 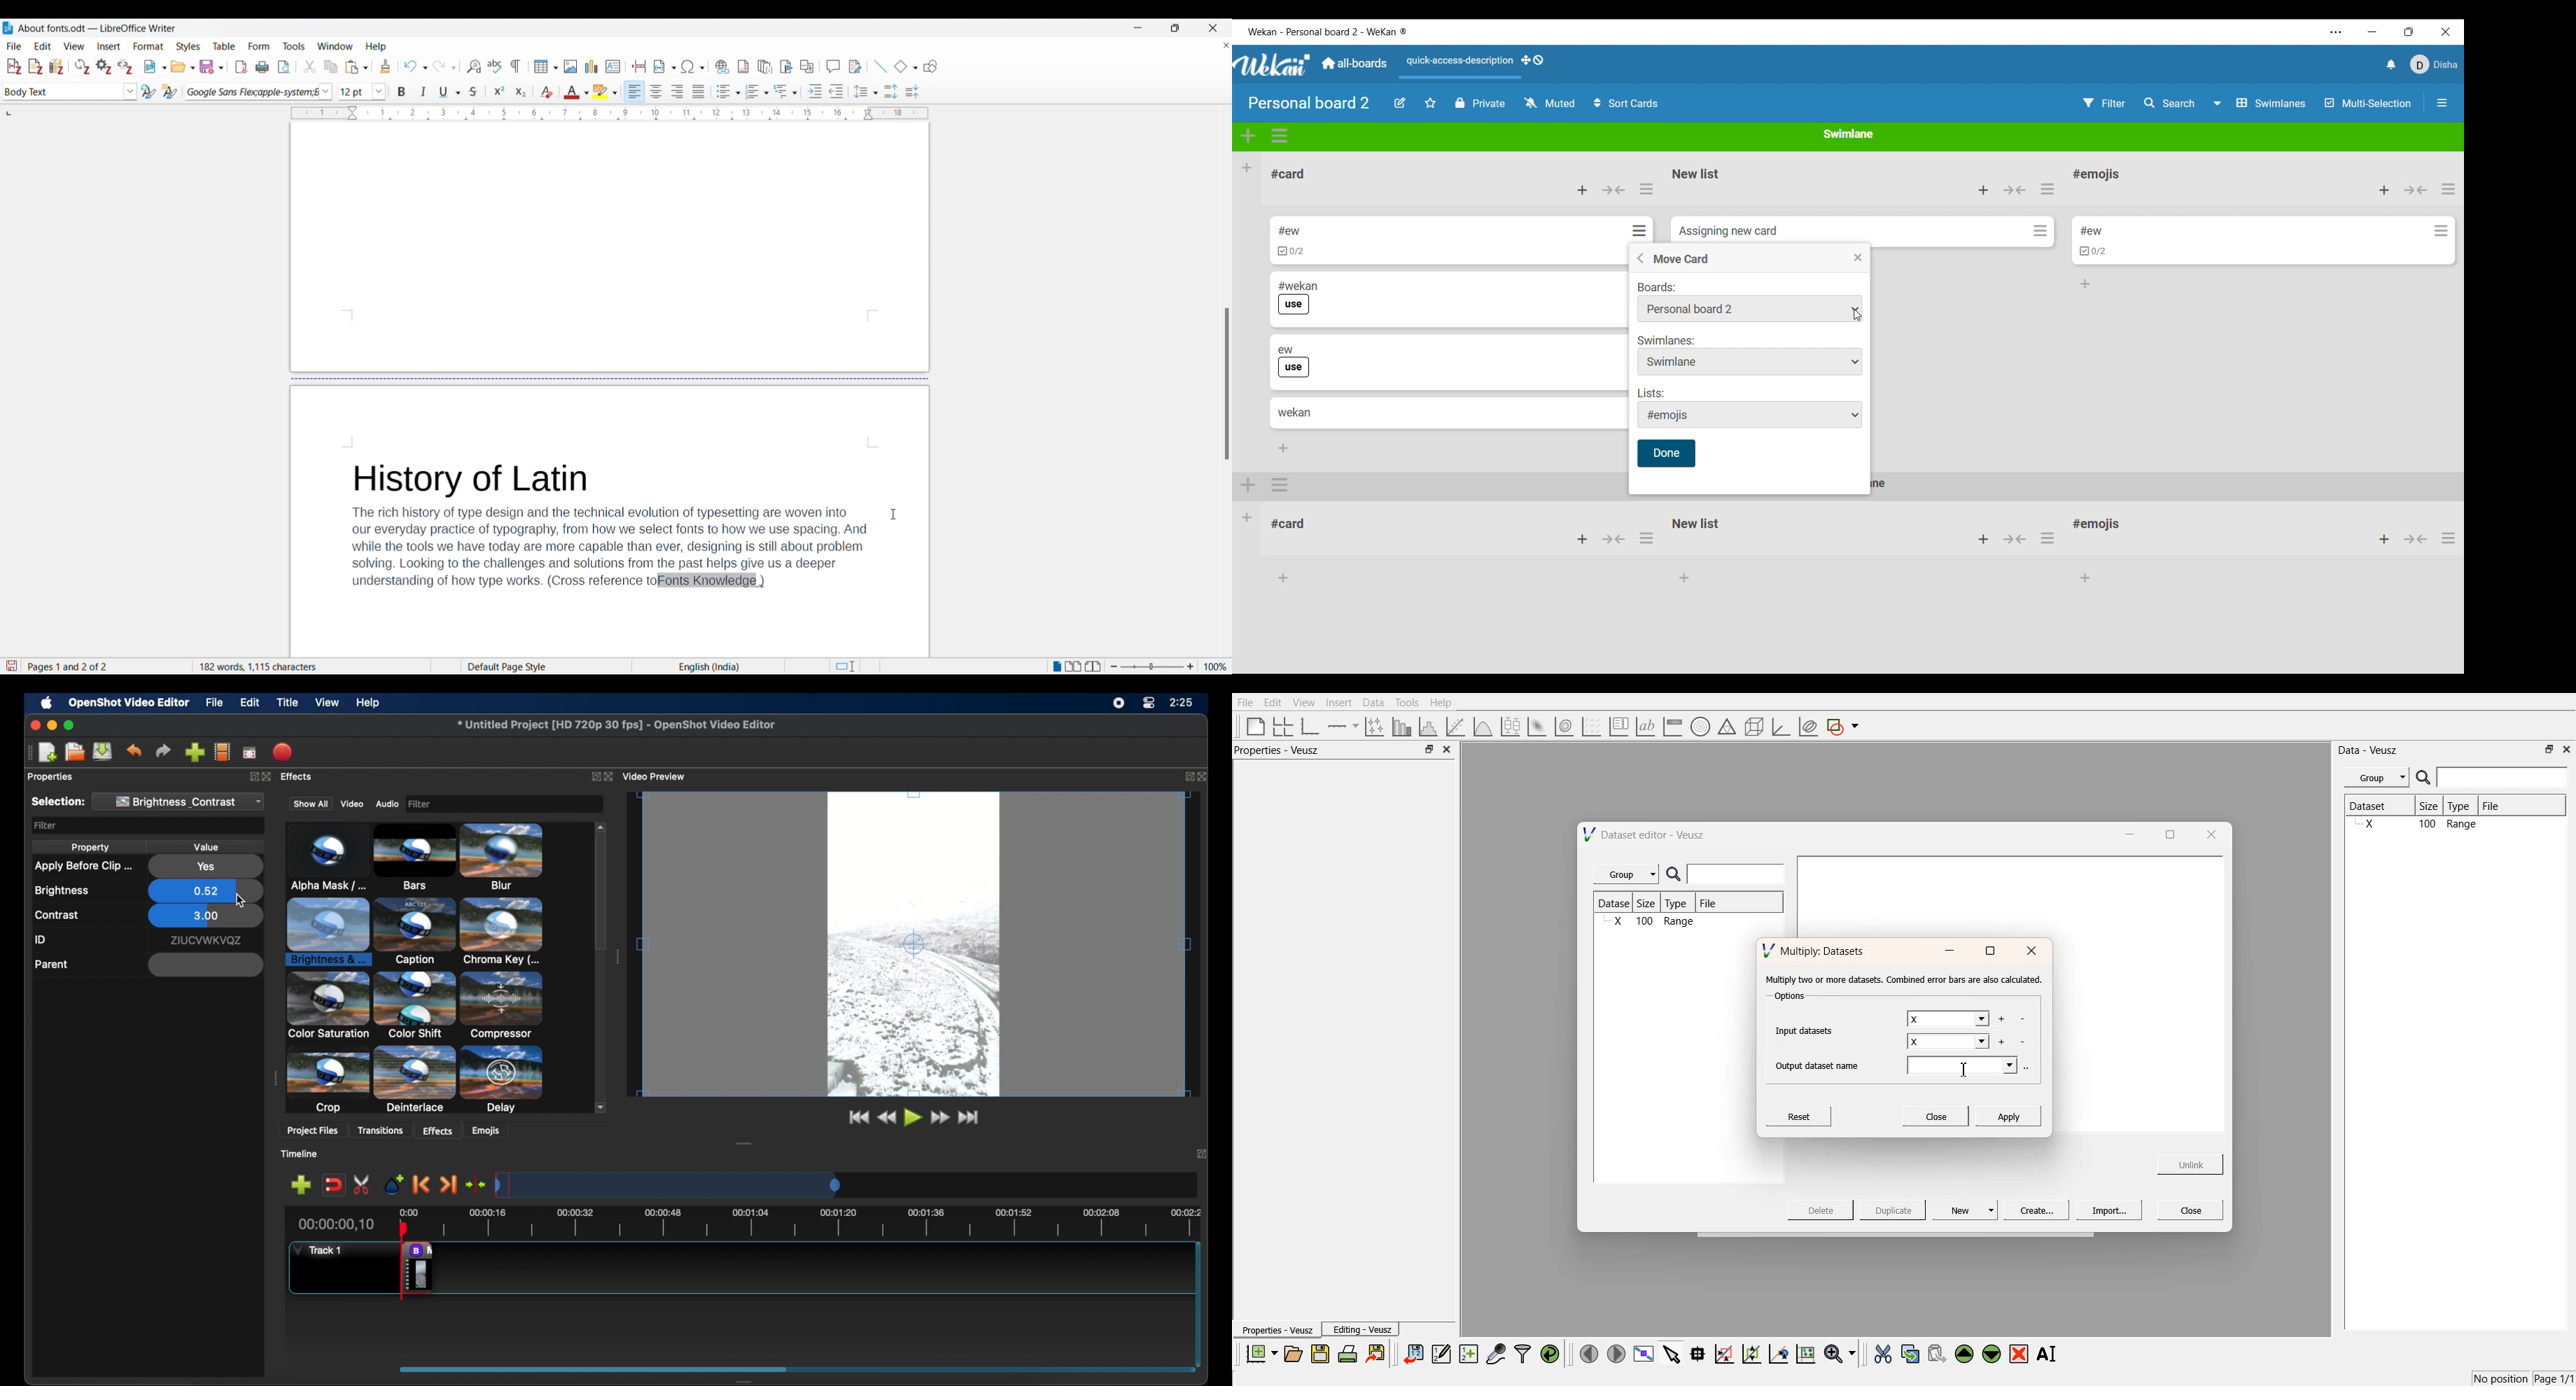 What do you see at coordinates (474, 92) in the screenshot?
I see `Strike through` at bounding box center [474, 92].